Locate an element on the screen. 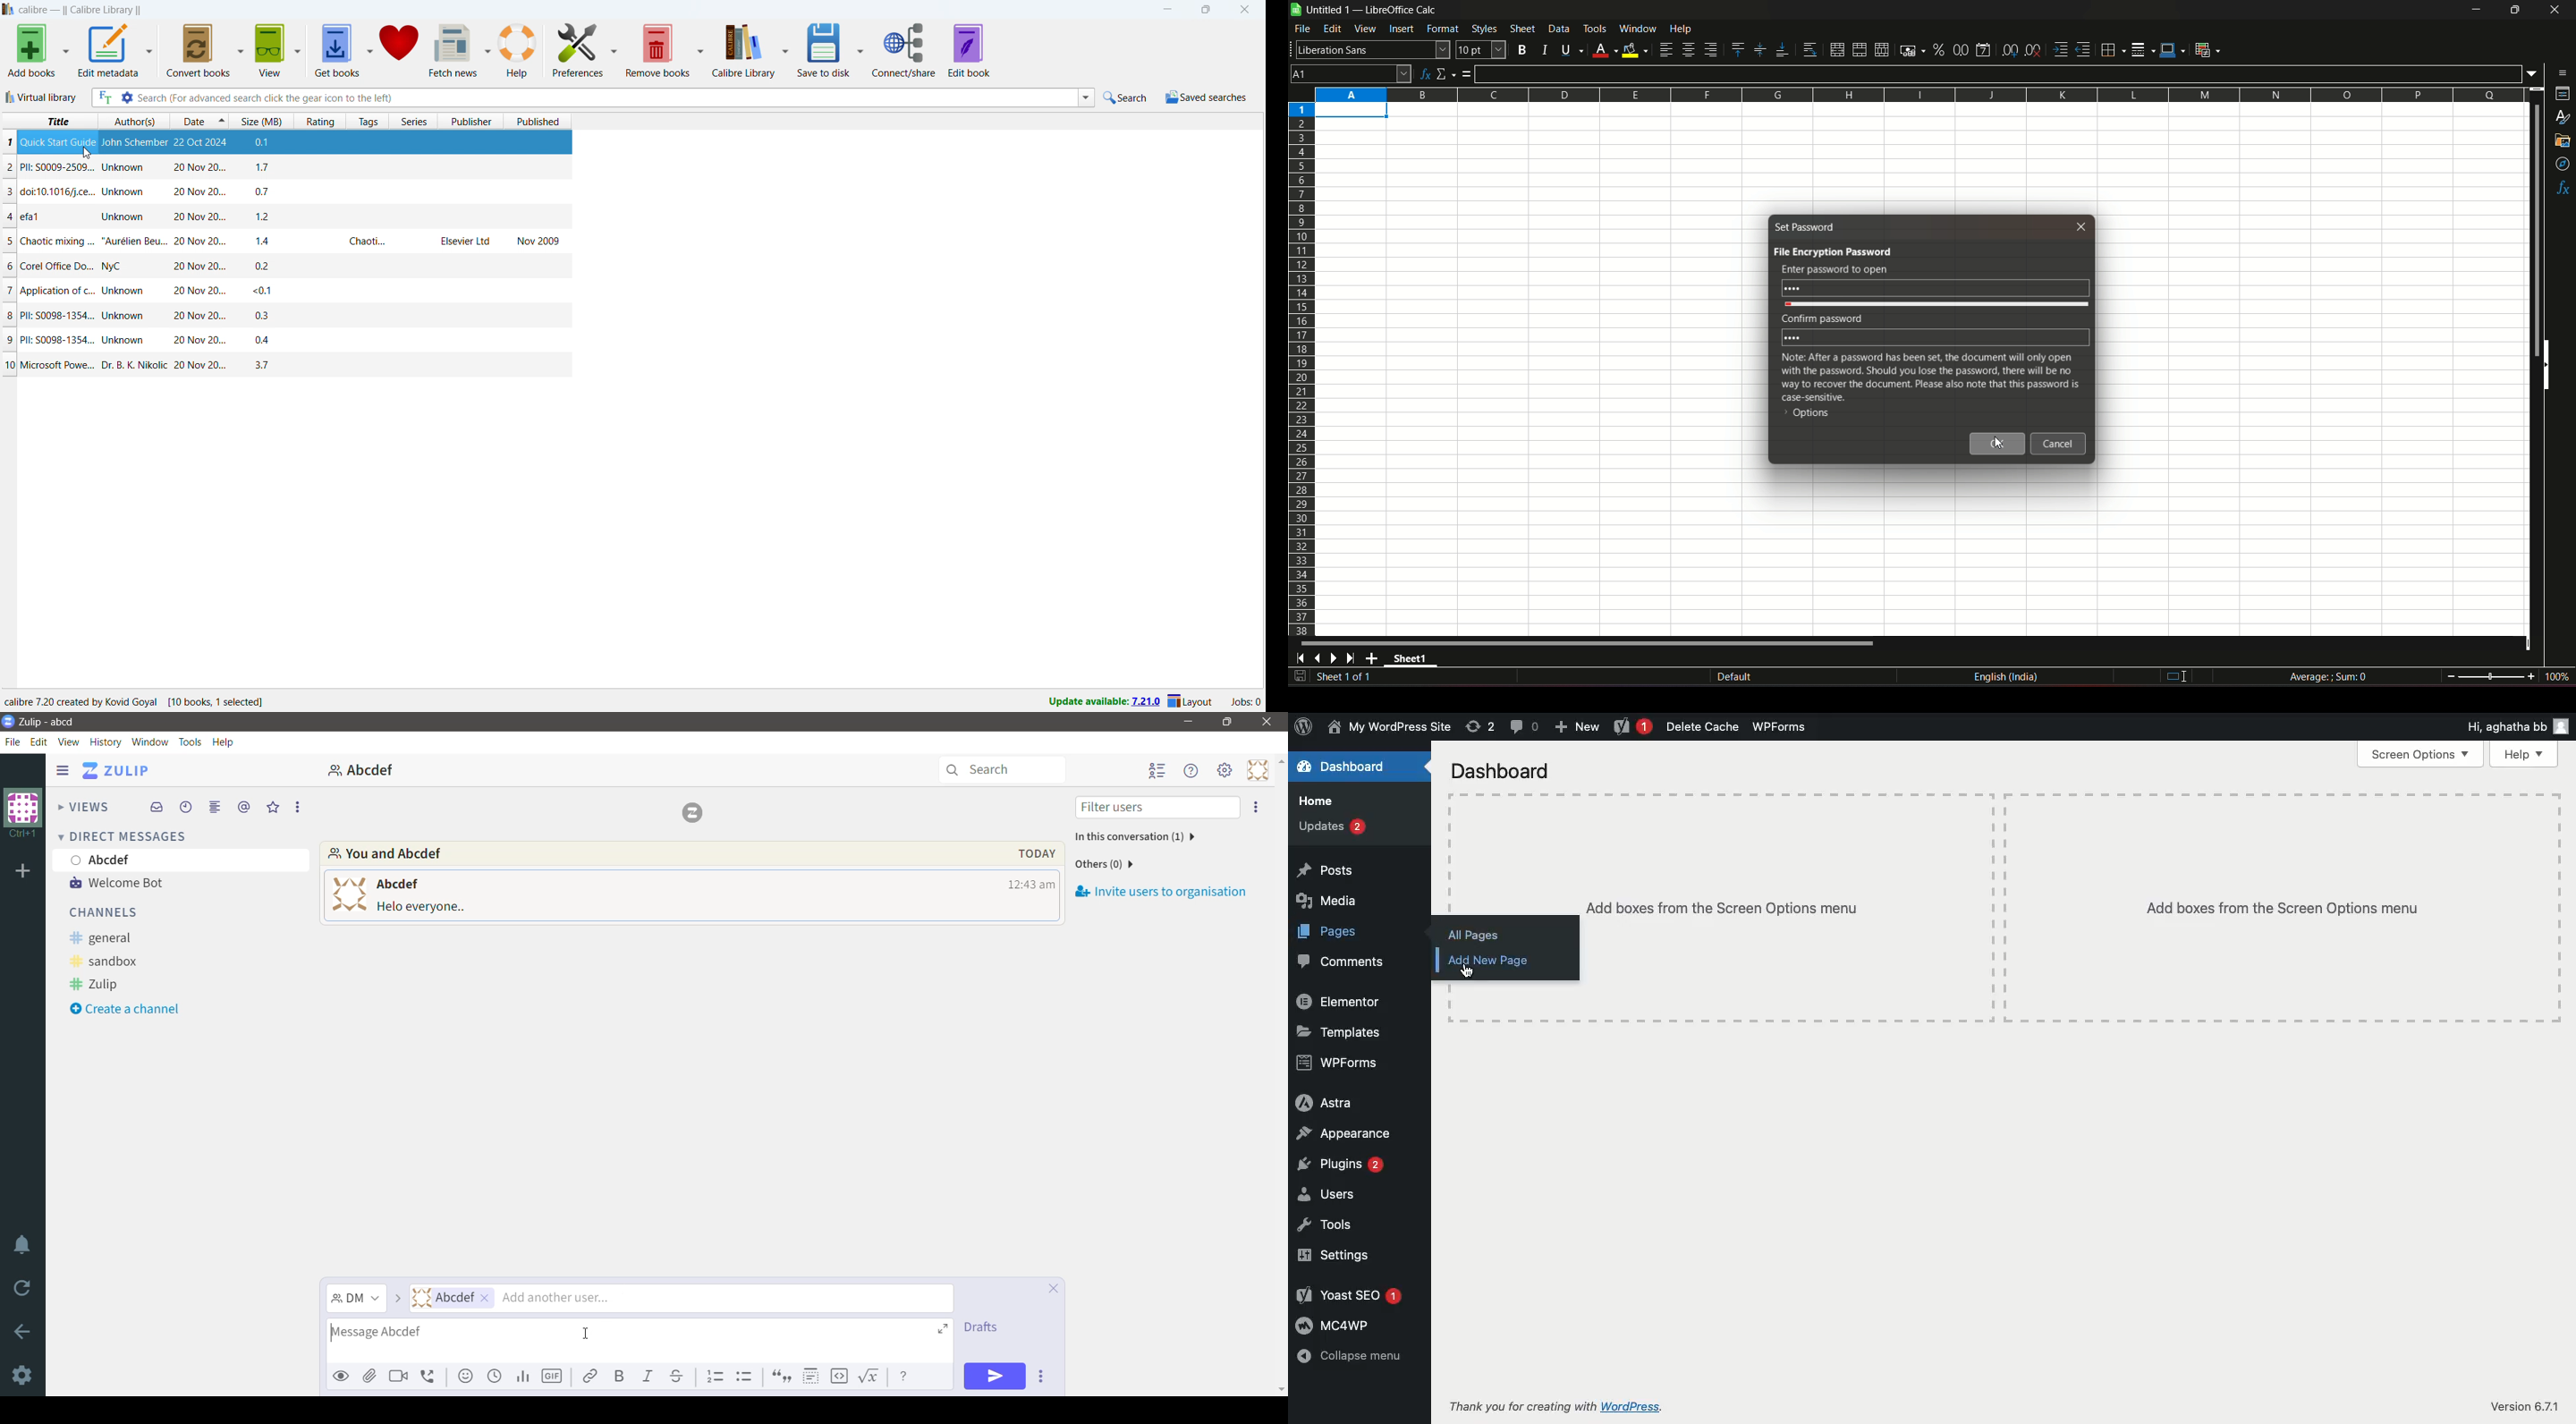 The width and height of the screenshot is (2576, 1428). Screen options is located at coordinates (2420, 757).